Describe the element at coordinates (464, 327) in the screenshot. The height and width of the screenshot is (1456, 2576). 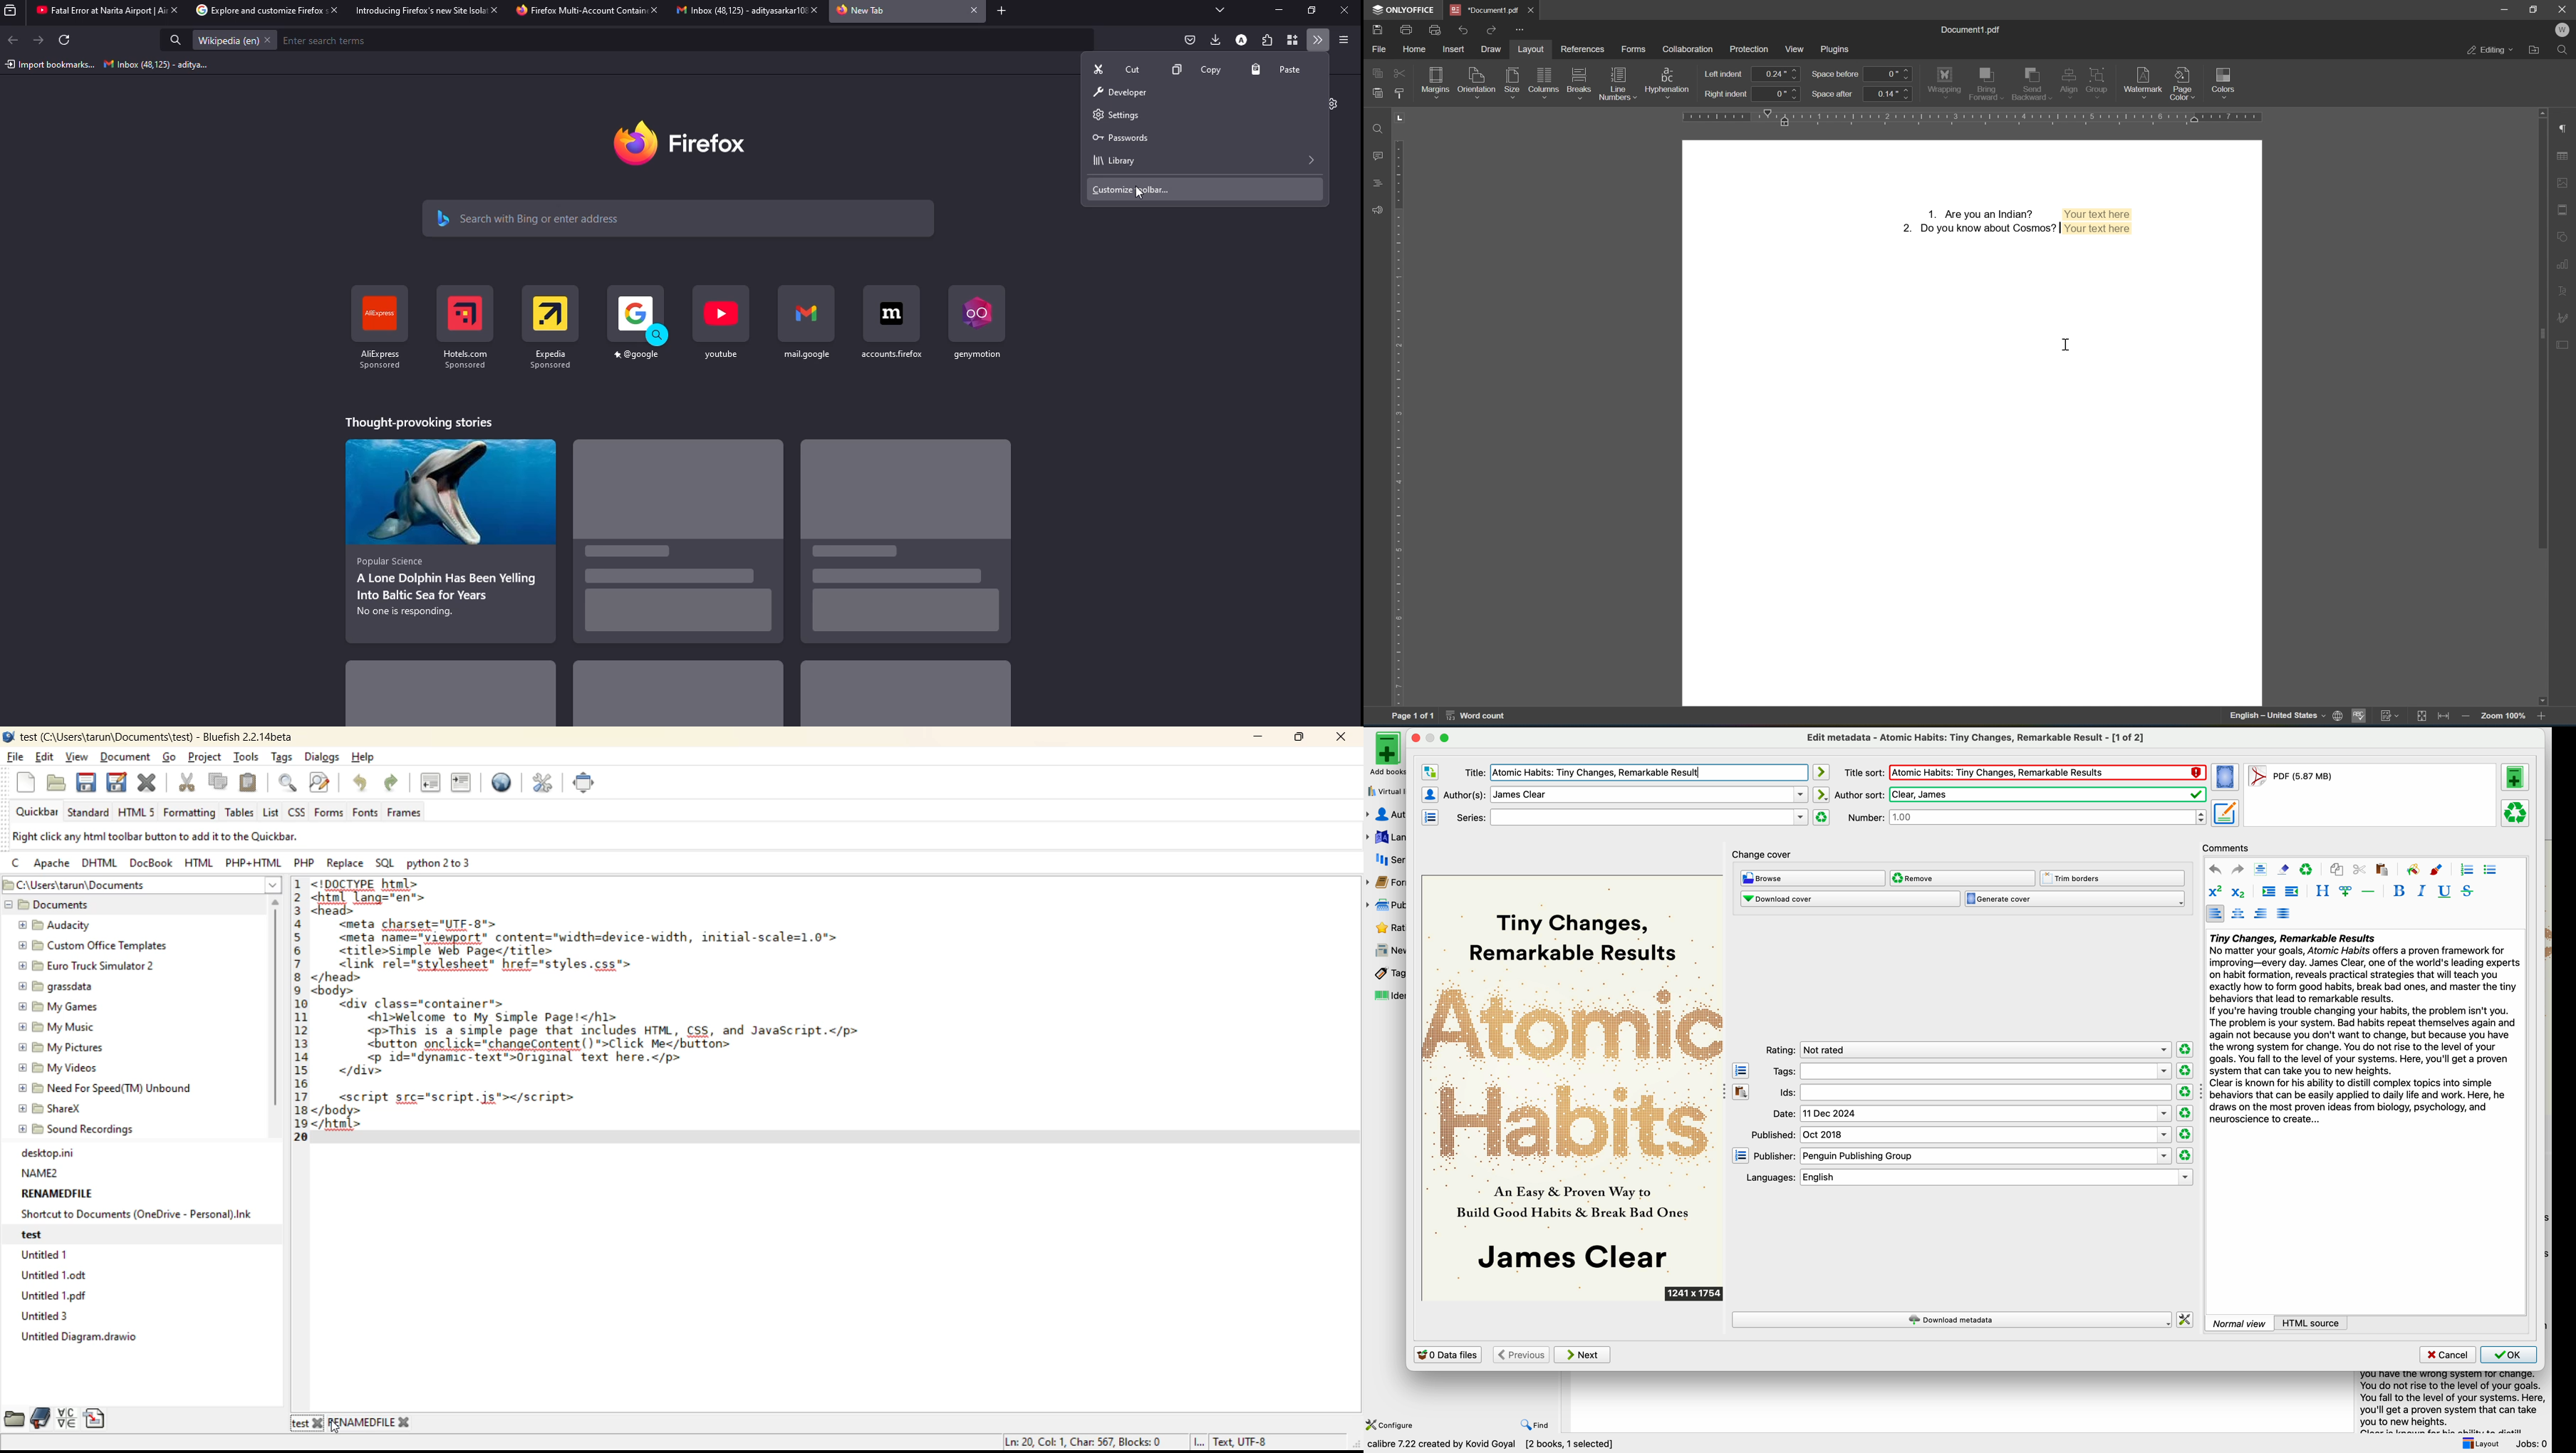
I see `shortcut` at that location.